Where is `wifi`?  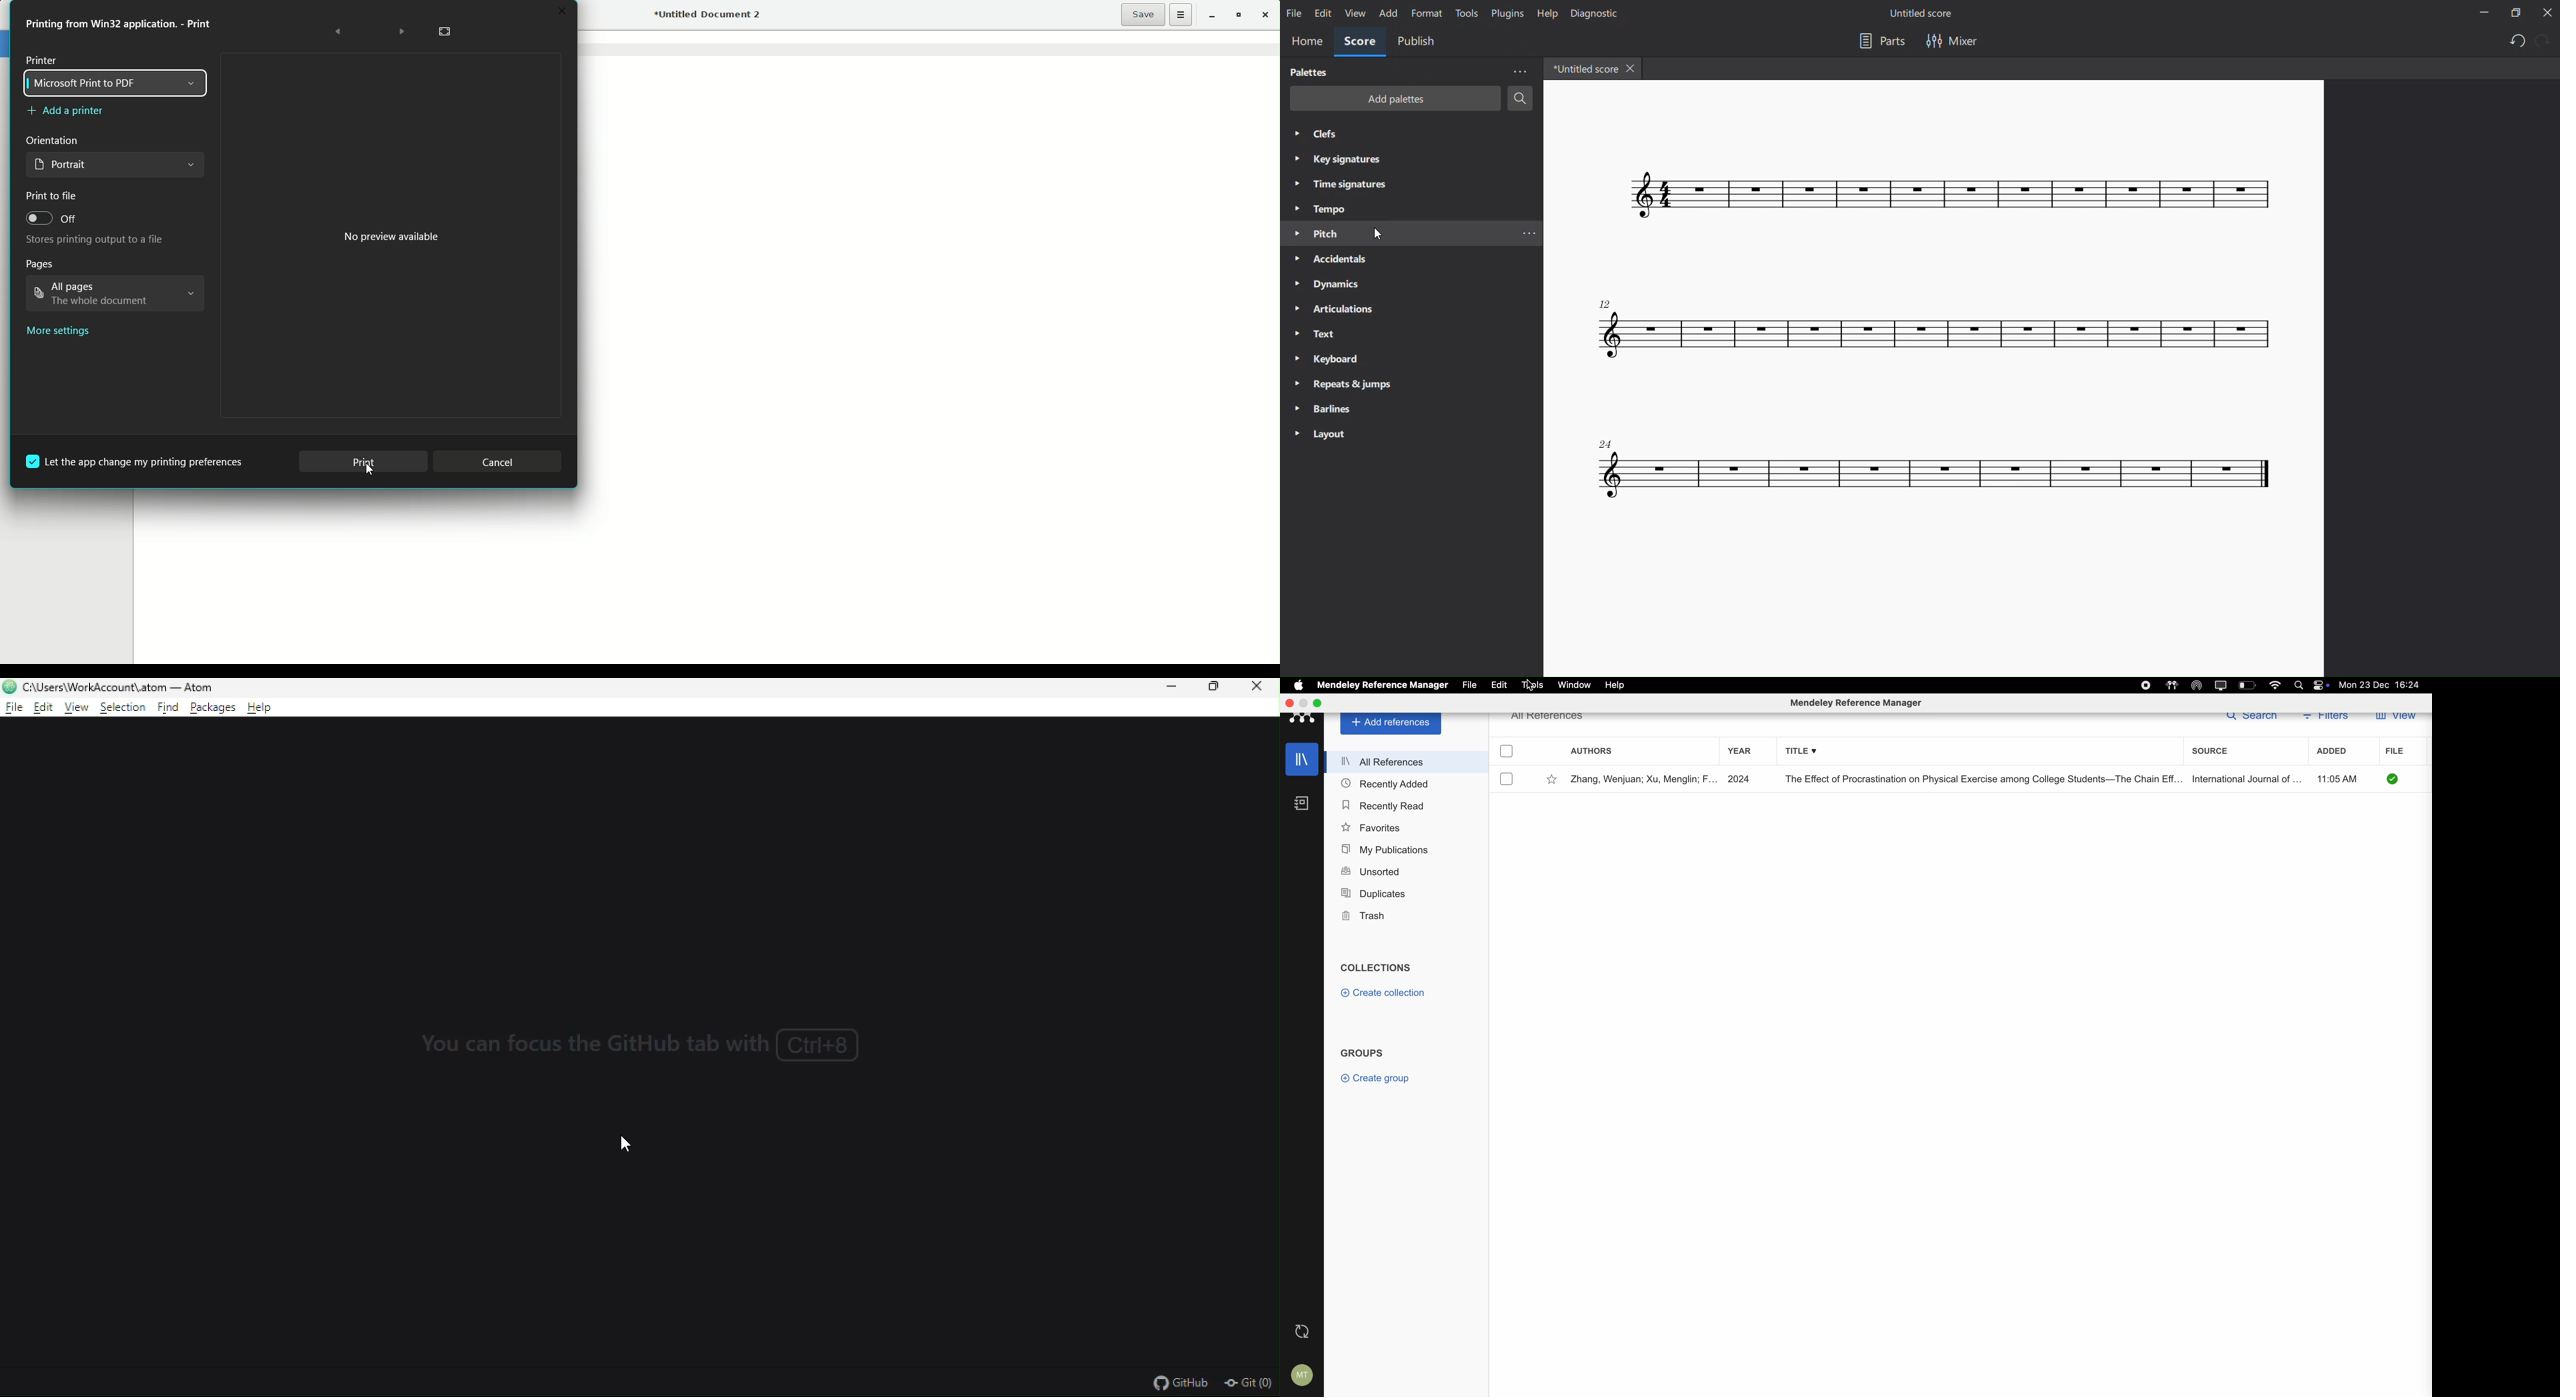 wifi is located at coordinates (2276, 686).